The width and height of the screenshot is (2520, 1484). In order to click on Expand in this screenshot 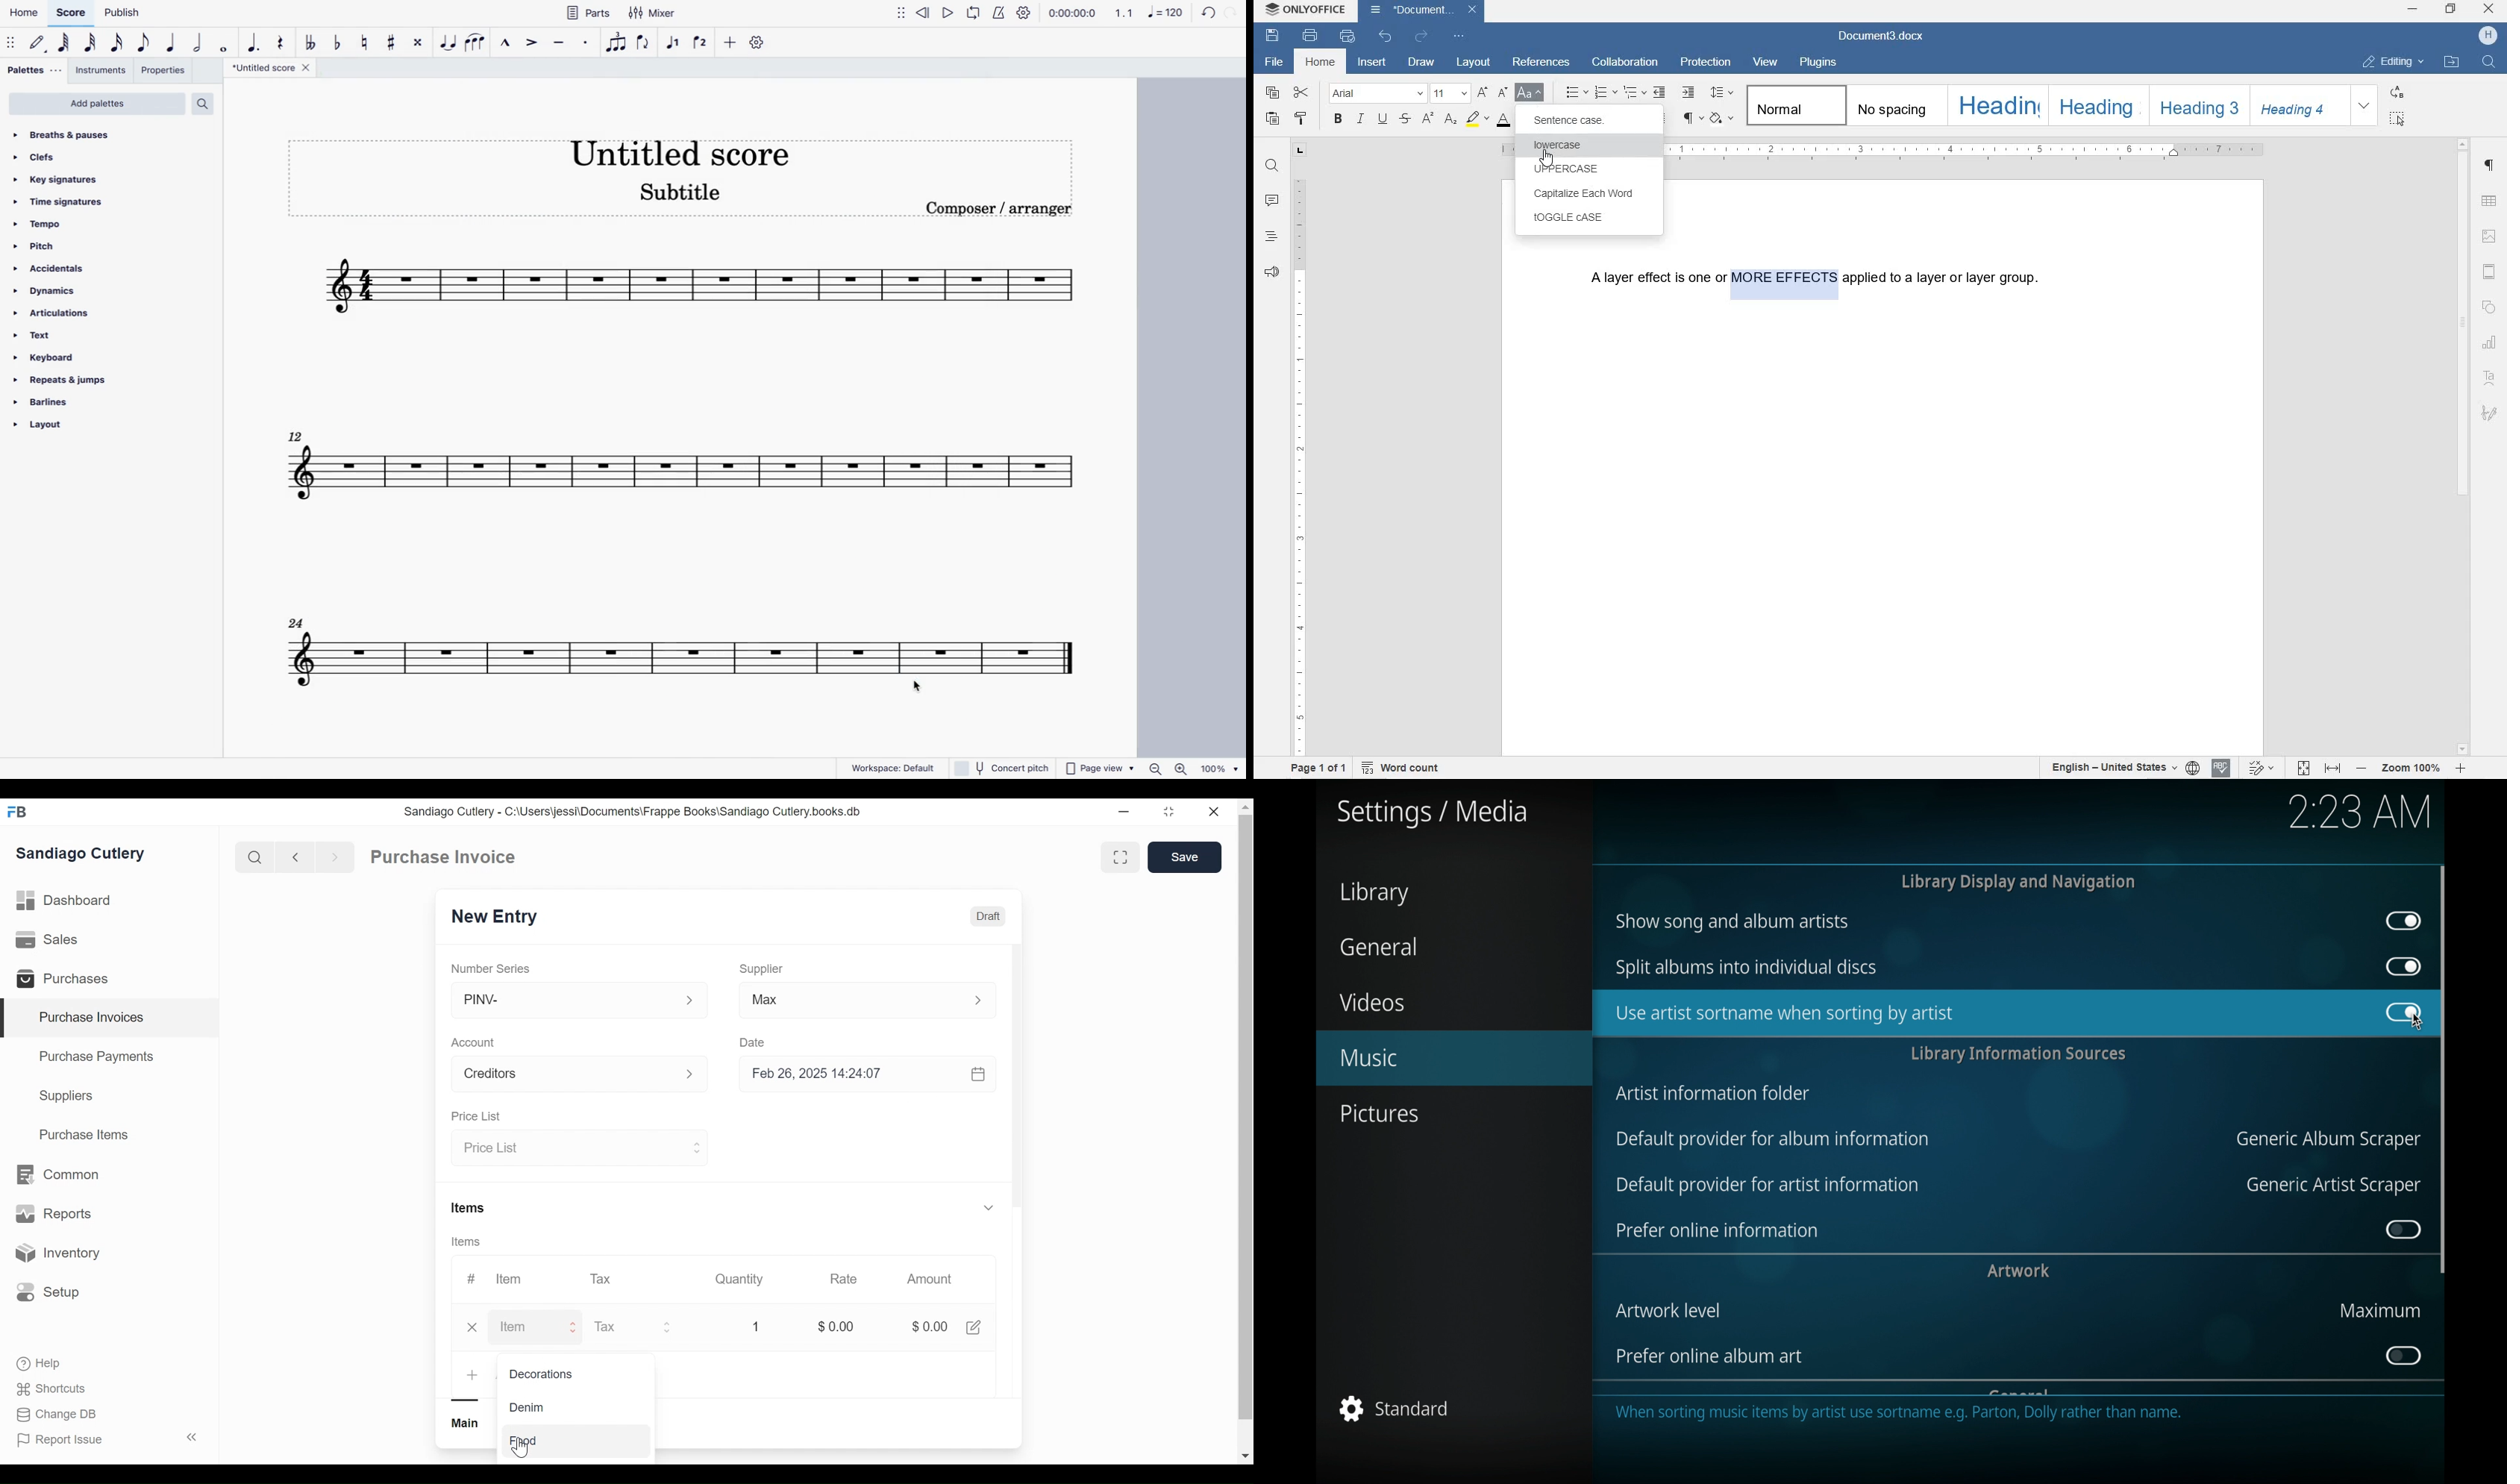, I will do `click(980, 1000)`.